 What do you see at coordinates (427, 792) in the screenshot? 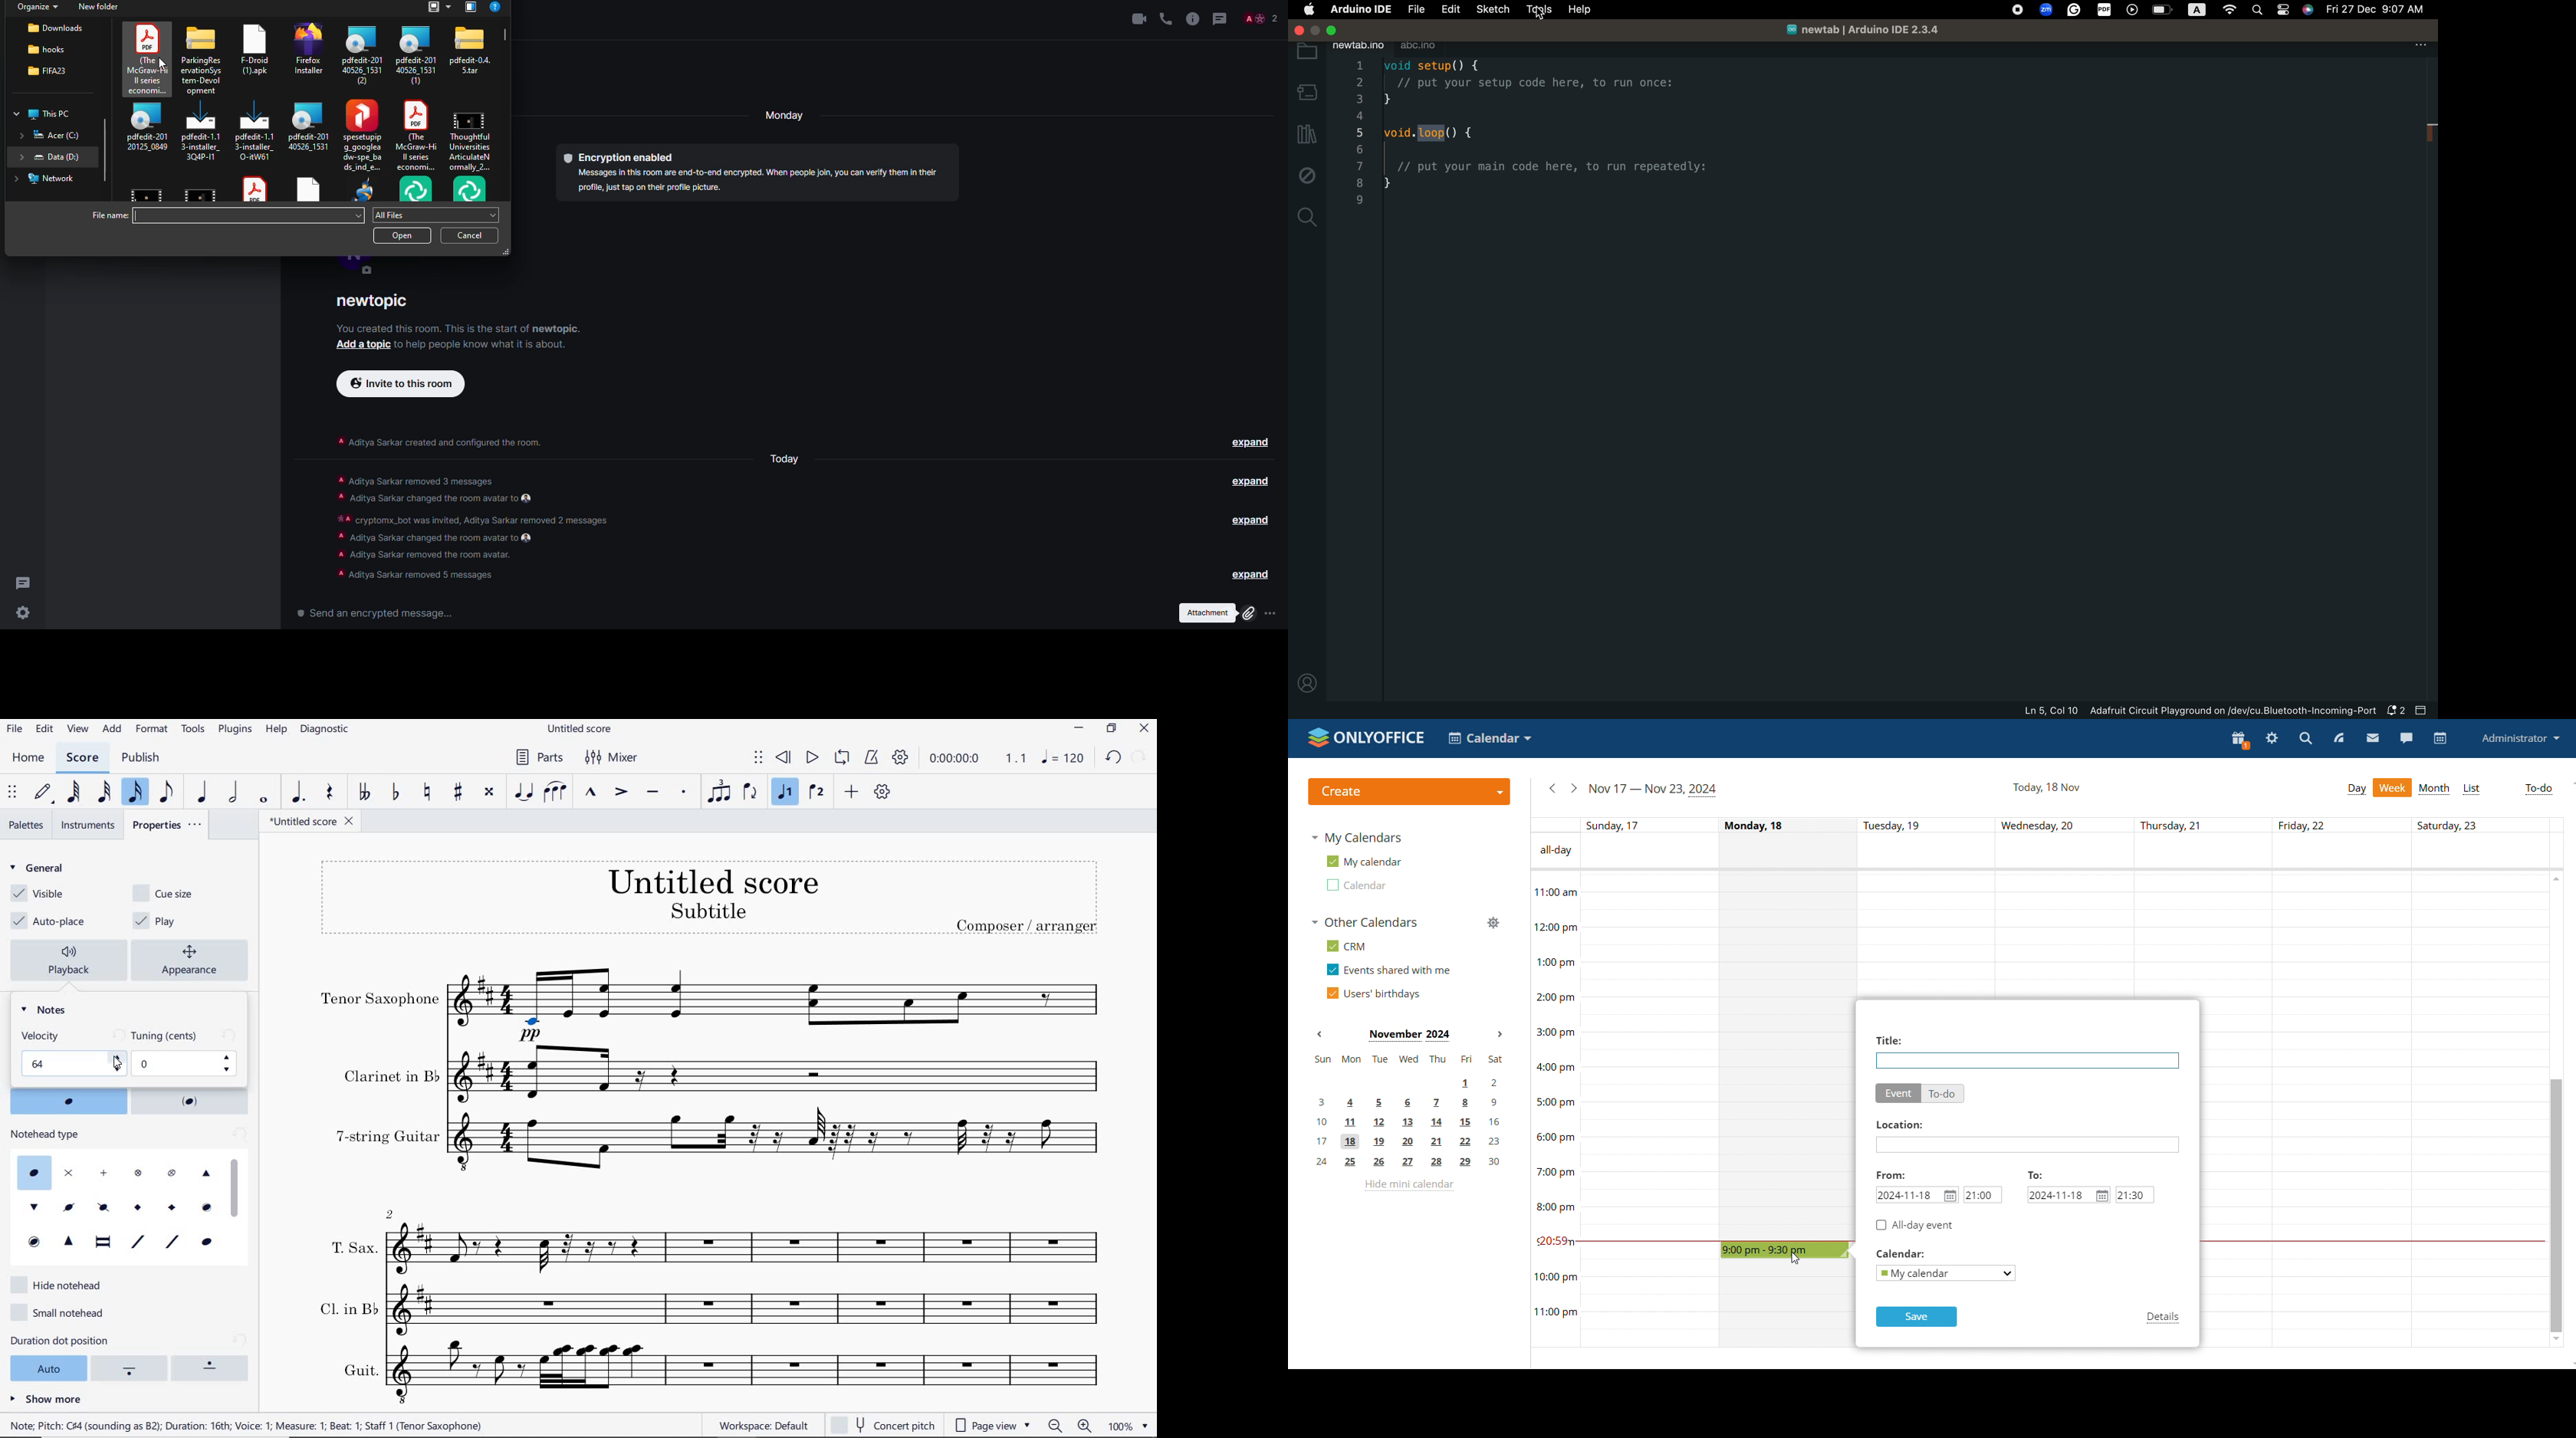
I see `TOGGLE NATURAL` at bounding box center [427, 792].